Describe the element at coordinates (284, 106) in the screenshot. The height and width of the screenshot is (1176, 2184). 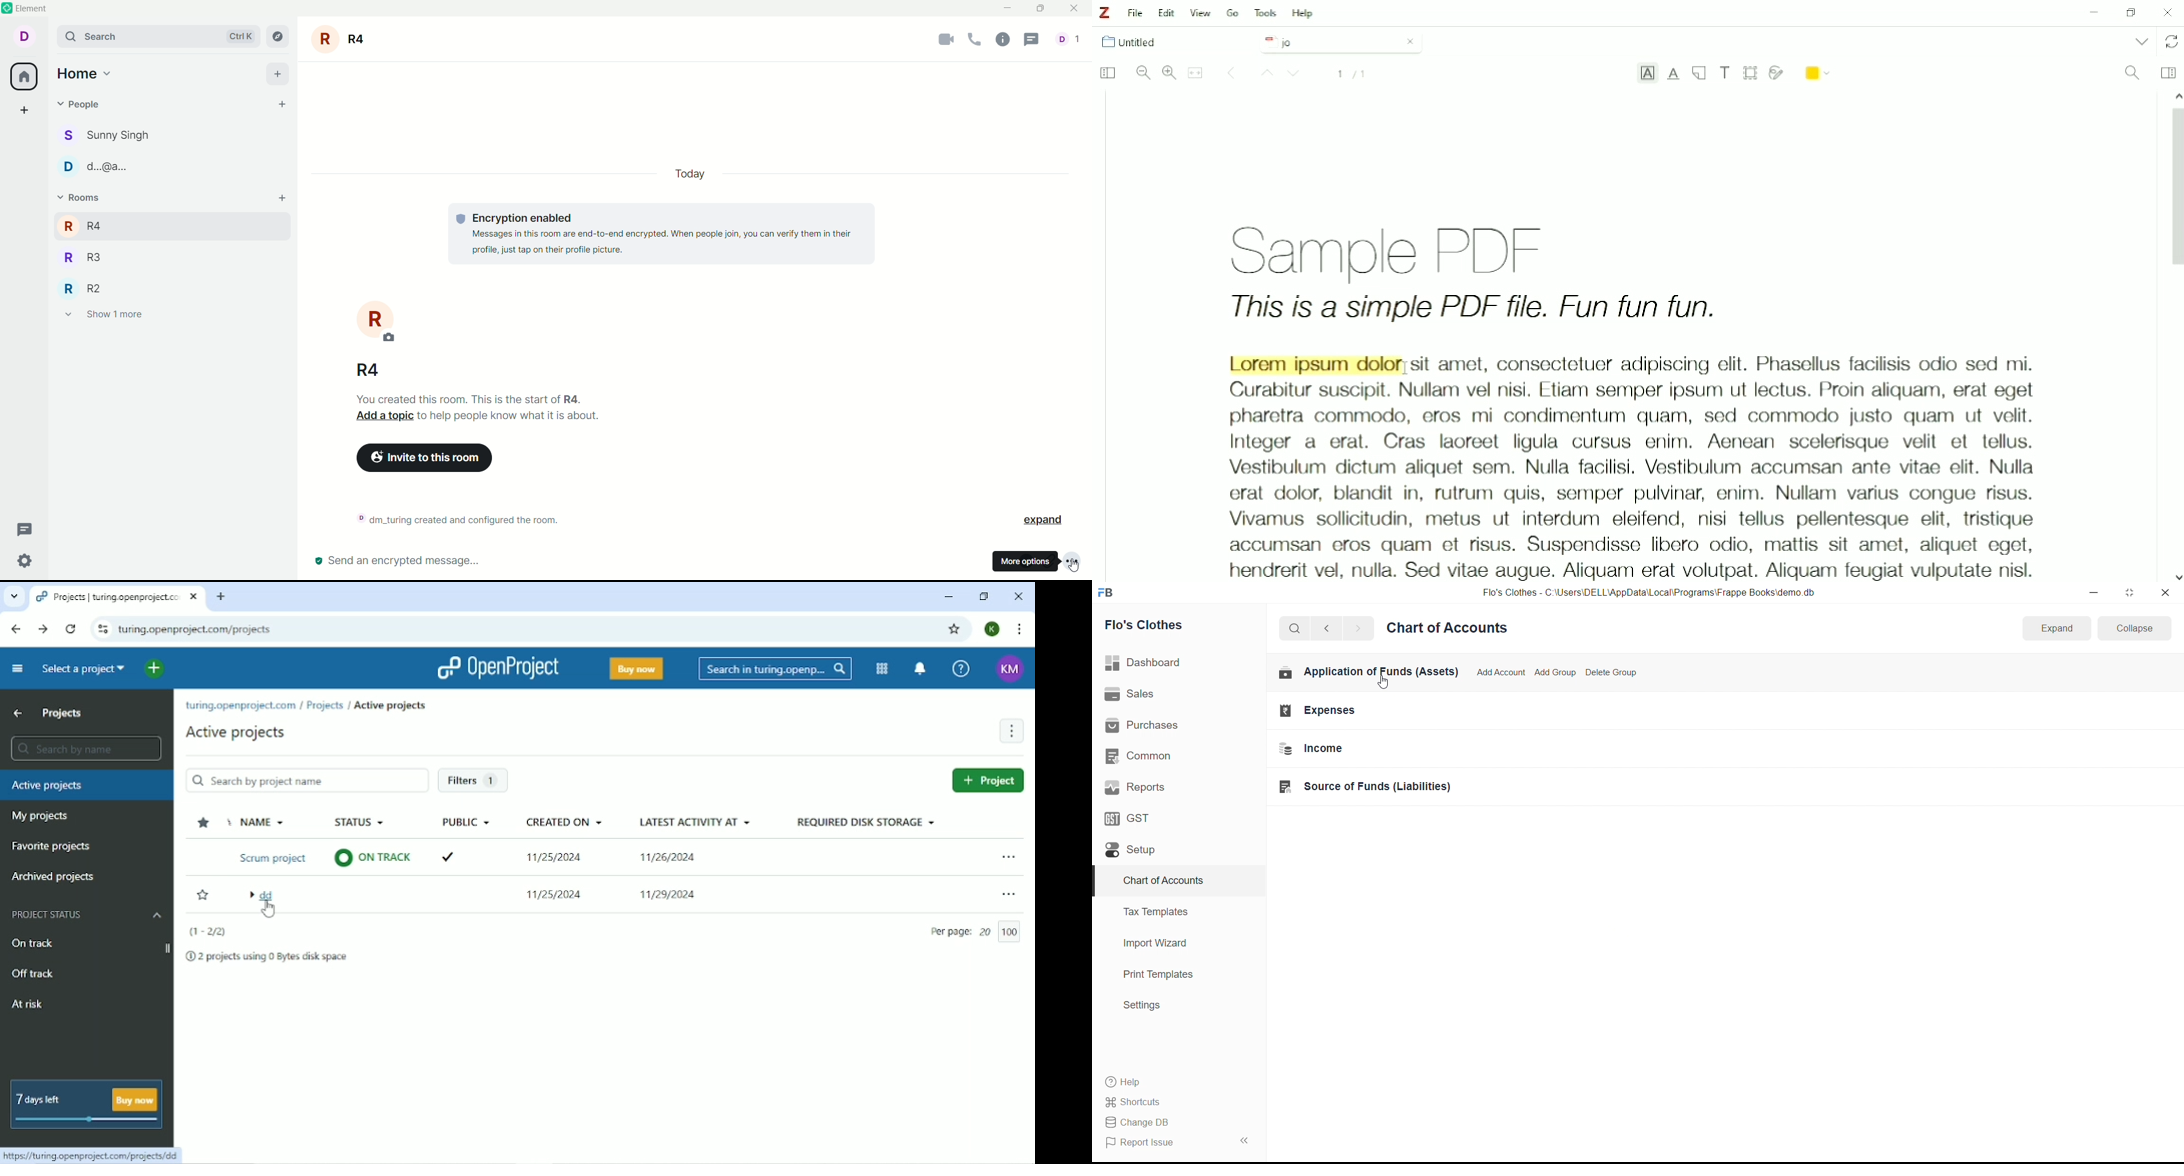
I see `start chat` at that location.